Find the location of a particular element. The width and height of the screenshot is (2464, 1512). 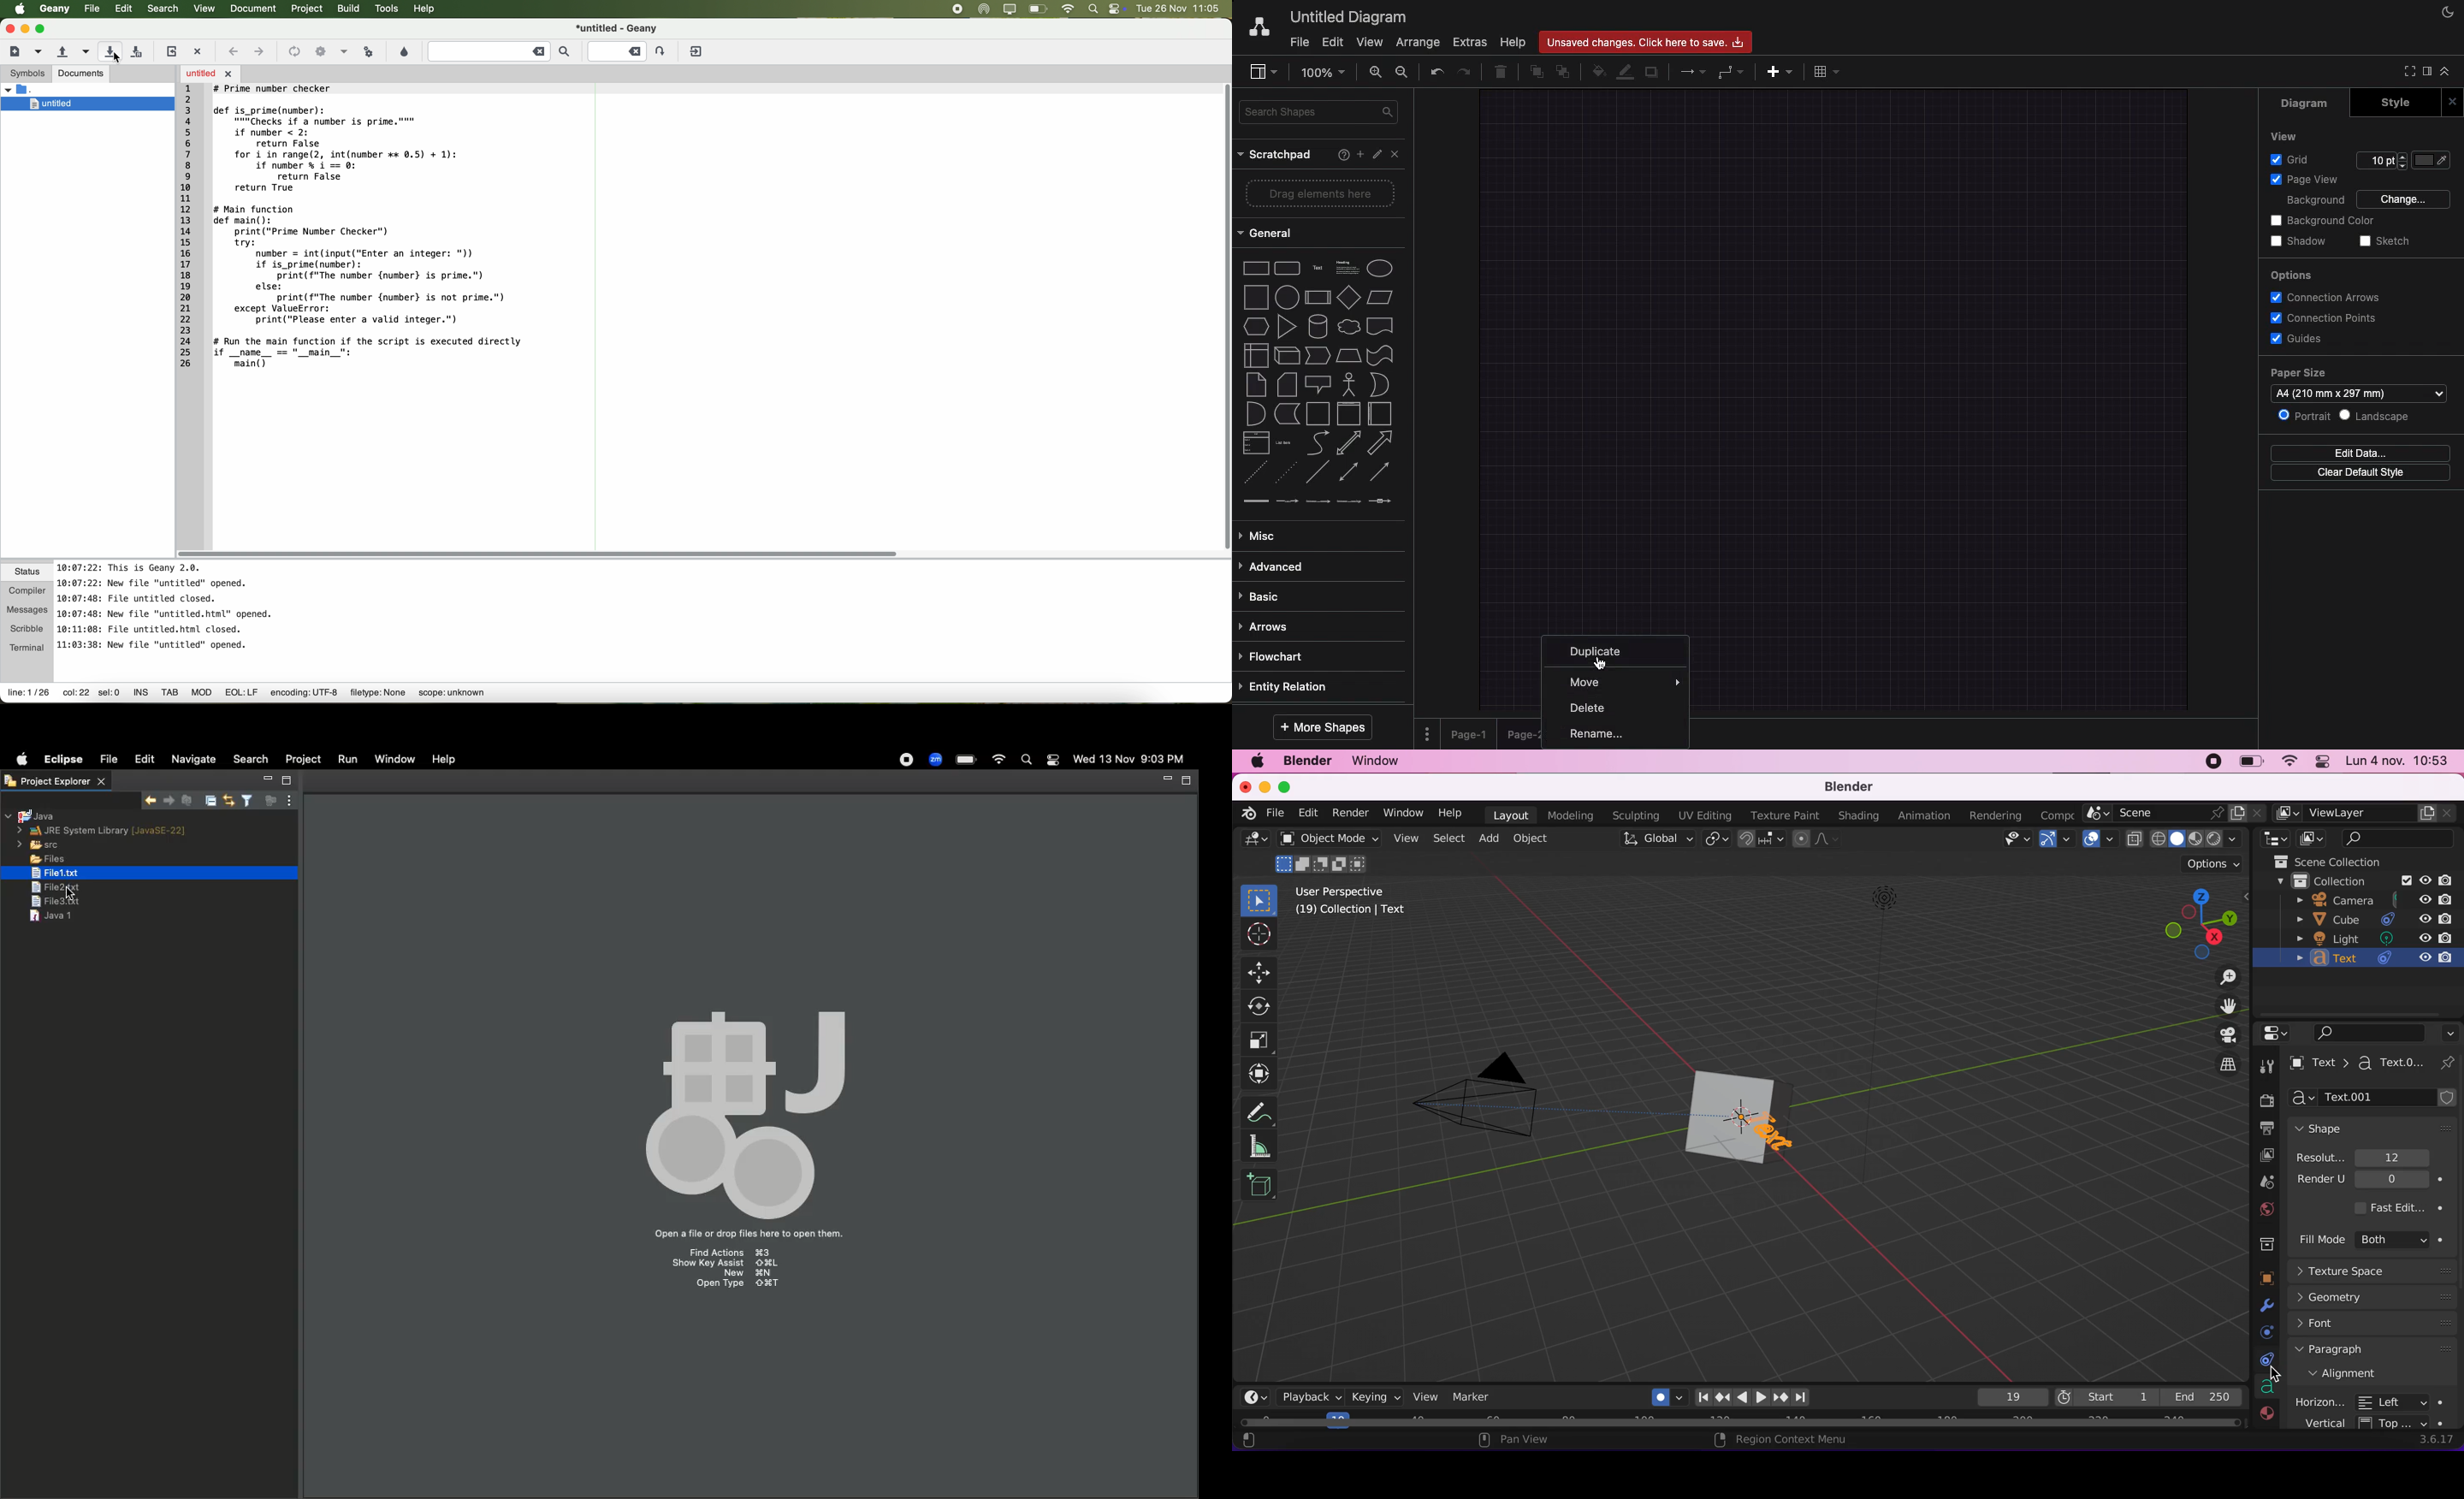

Sketch is located at coordinates (2382, 242).